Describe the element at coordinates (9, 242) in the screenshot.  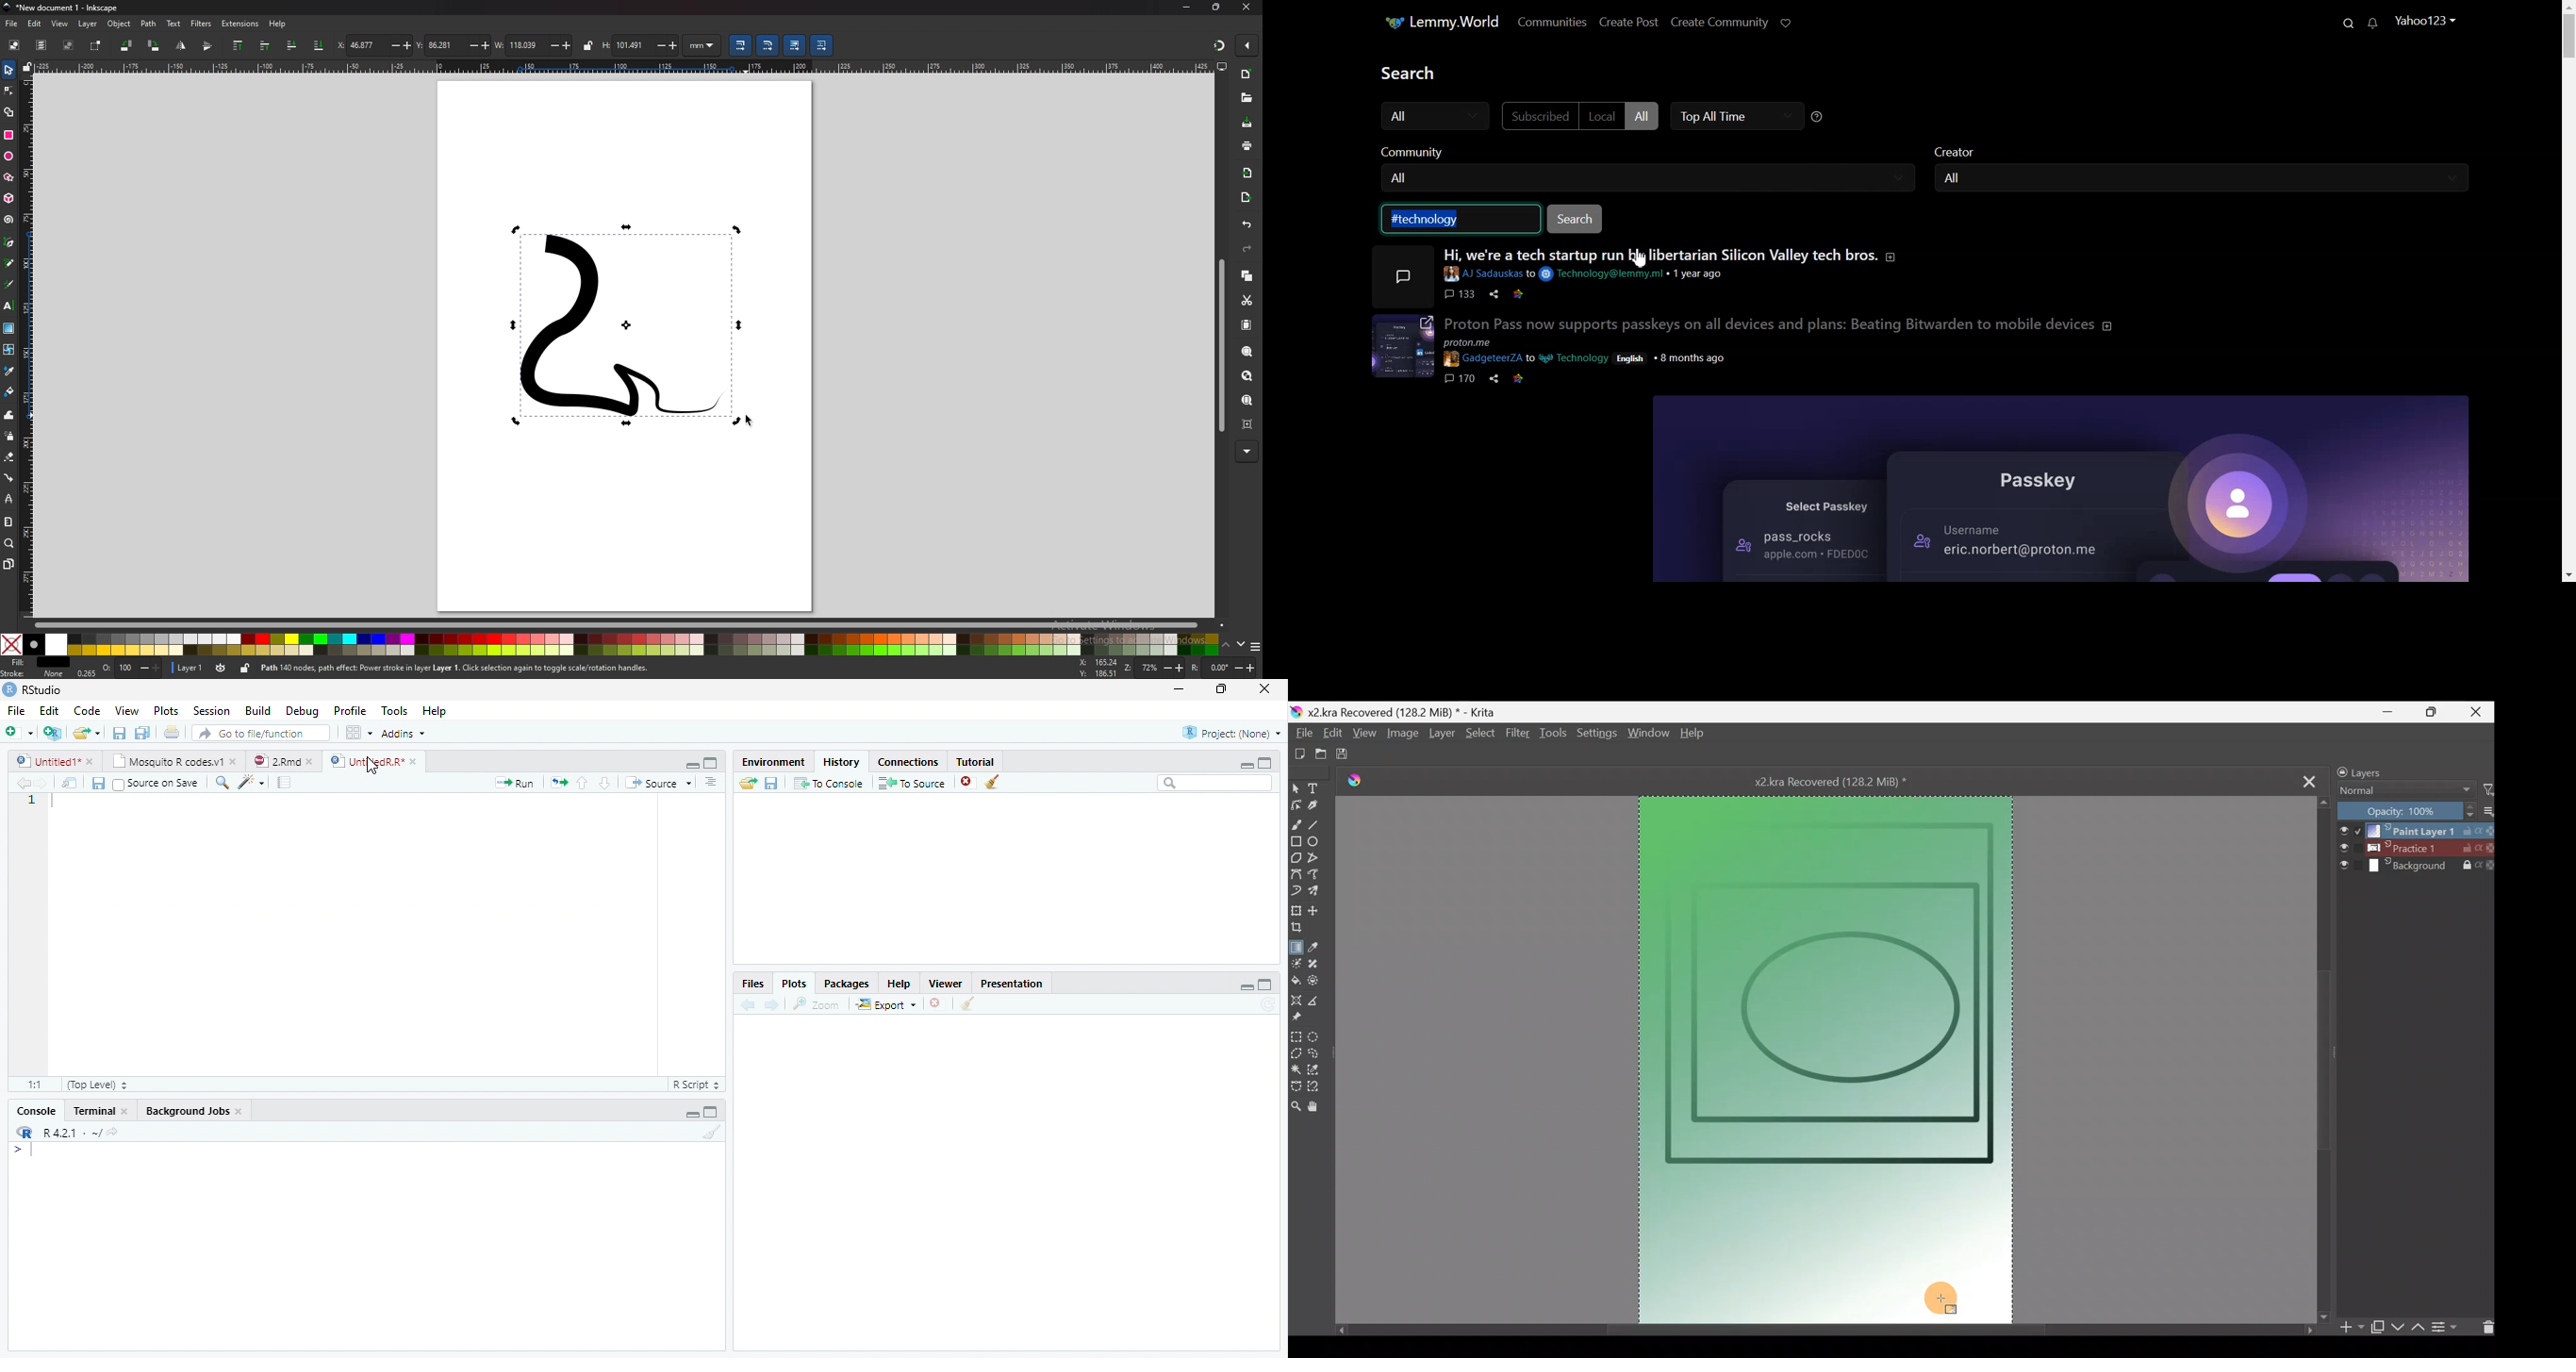
I see `pen` at that location.